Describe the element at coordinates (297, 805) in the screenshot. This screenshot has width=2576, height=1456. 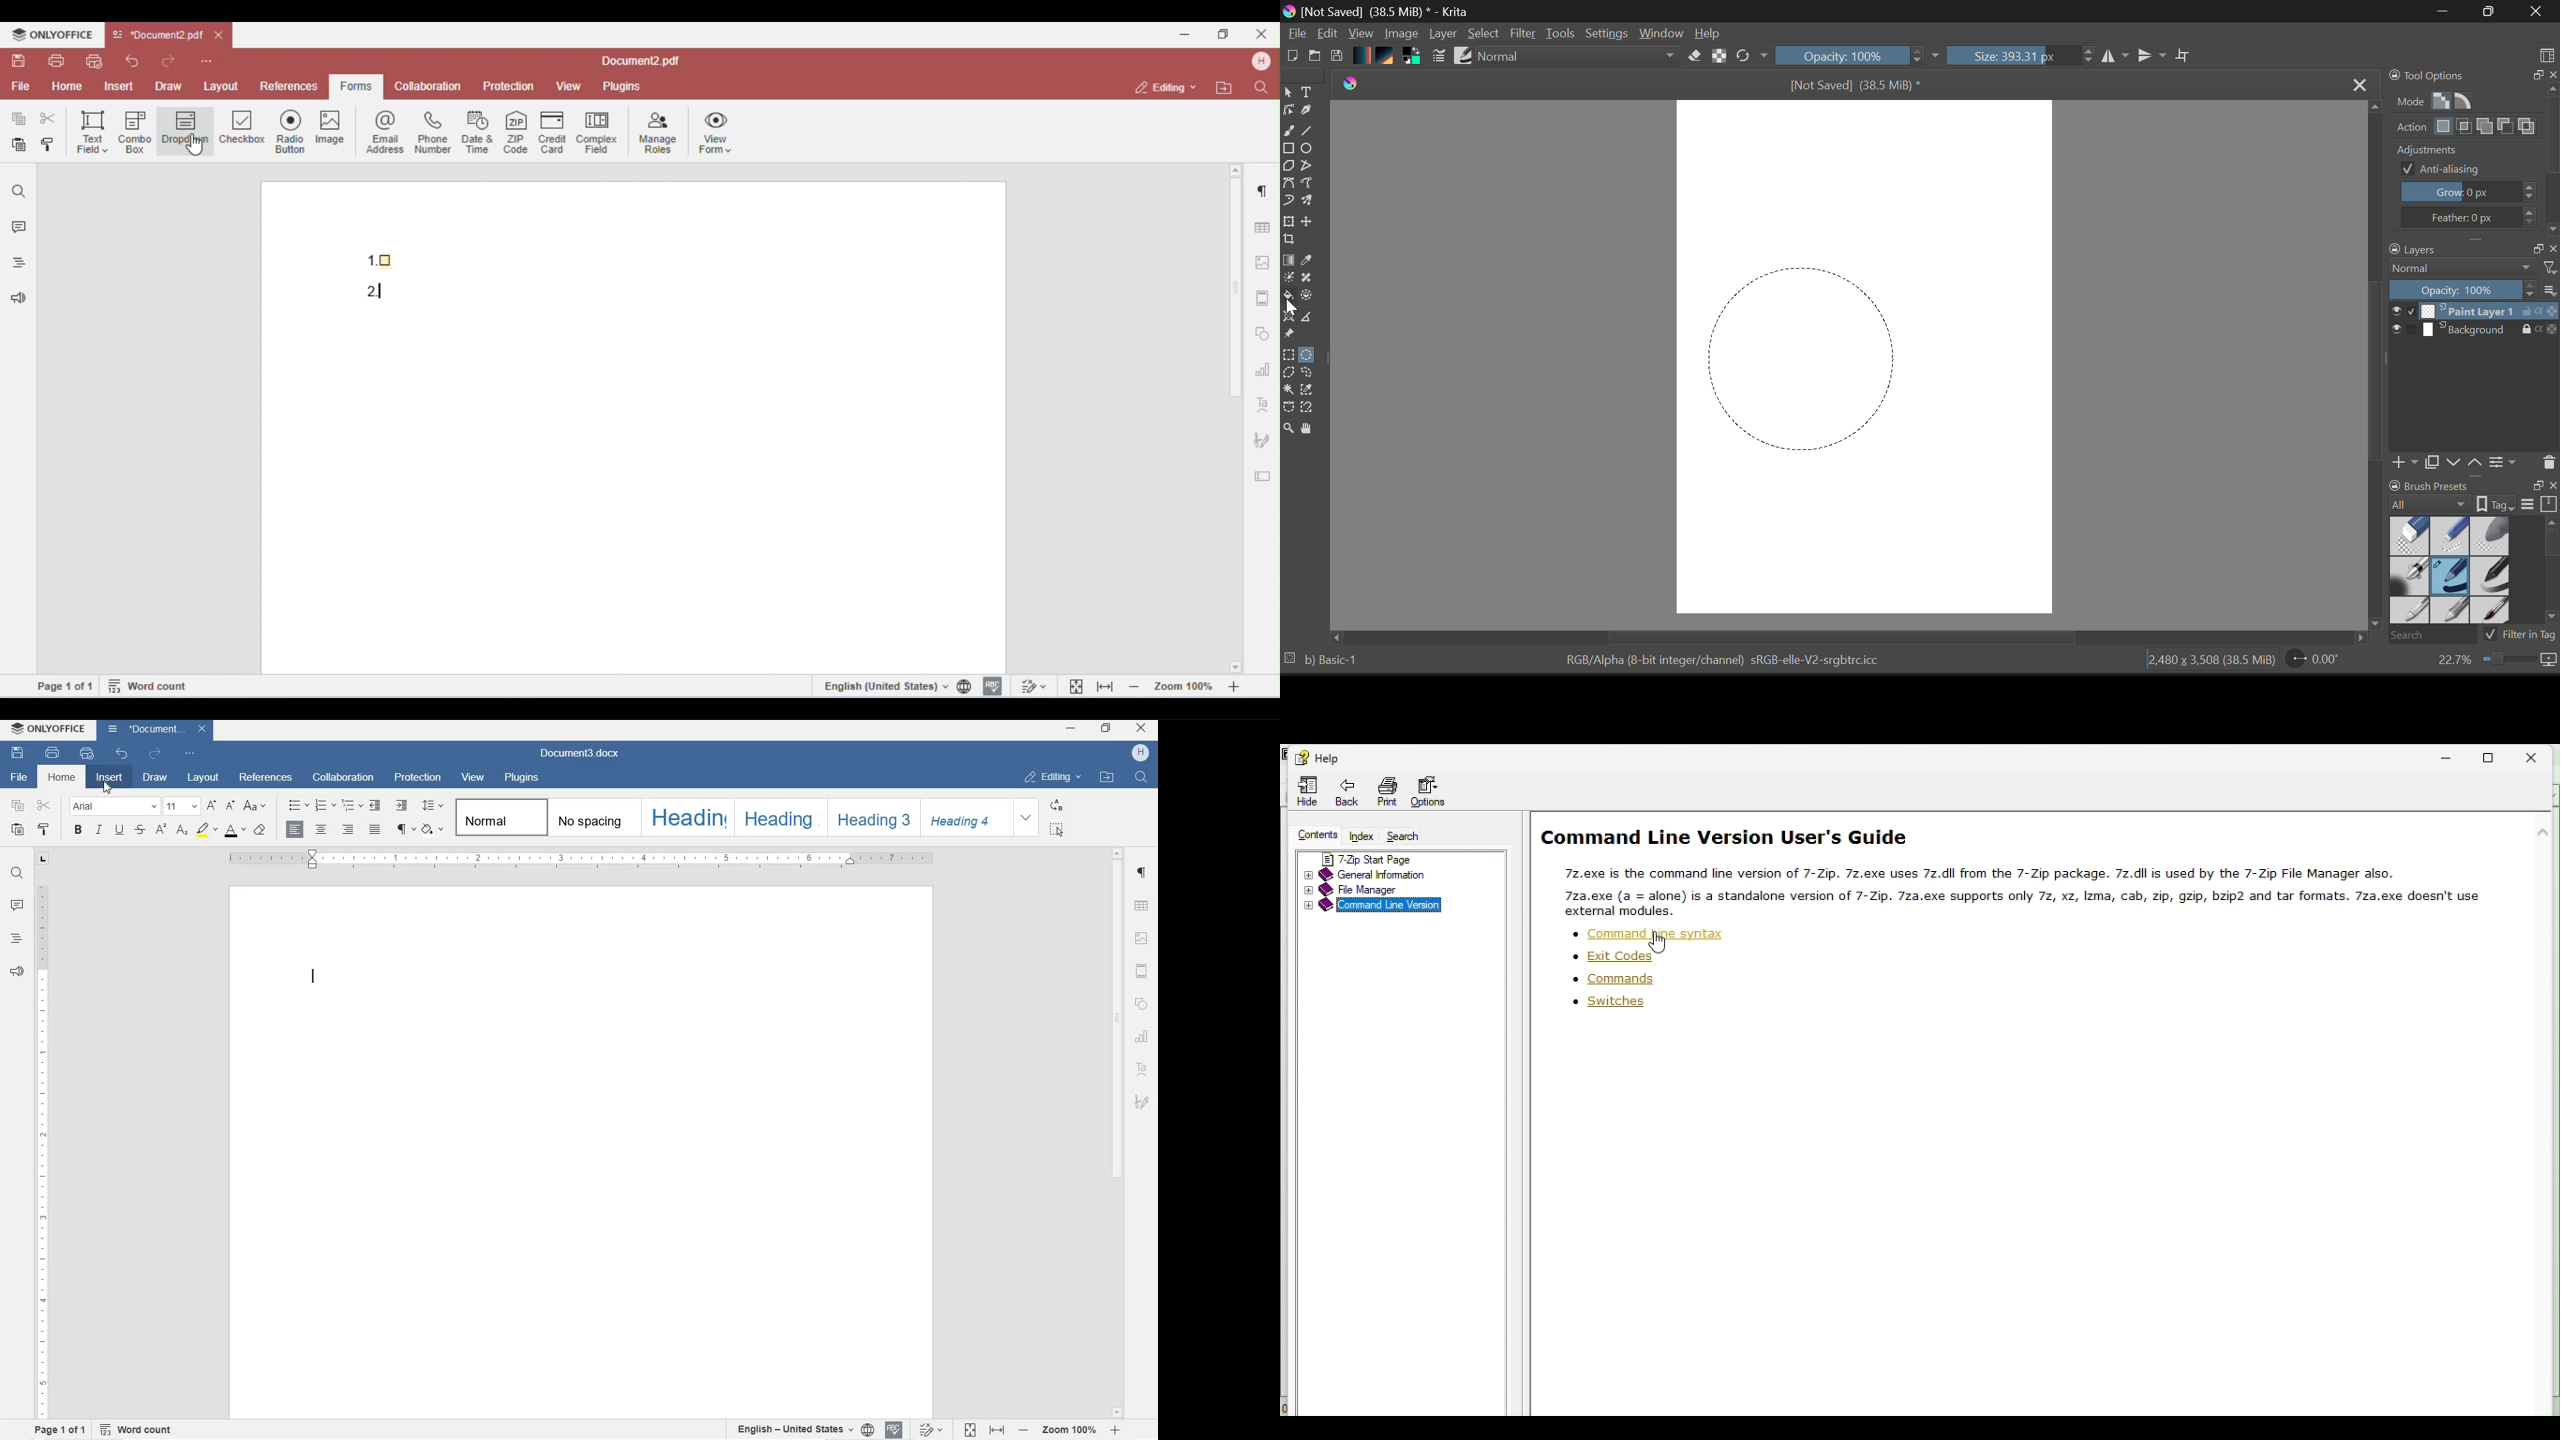
I see `BULLETS` at that location.